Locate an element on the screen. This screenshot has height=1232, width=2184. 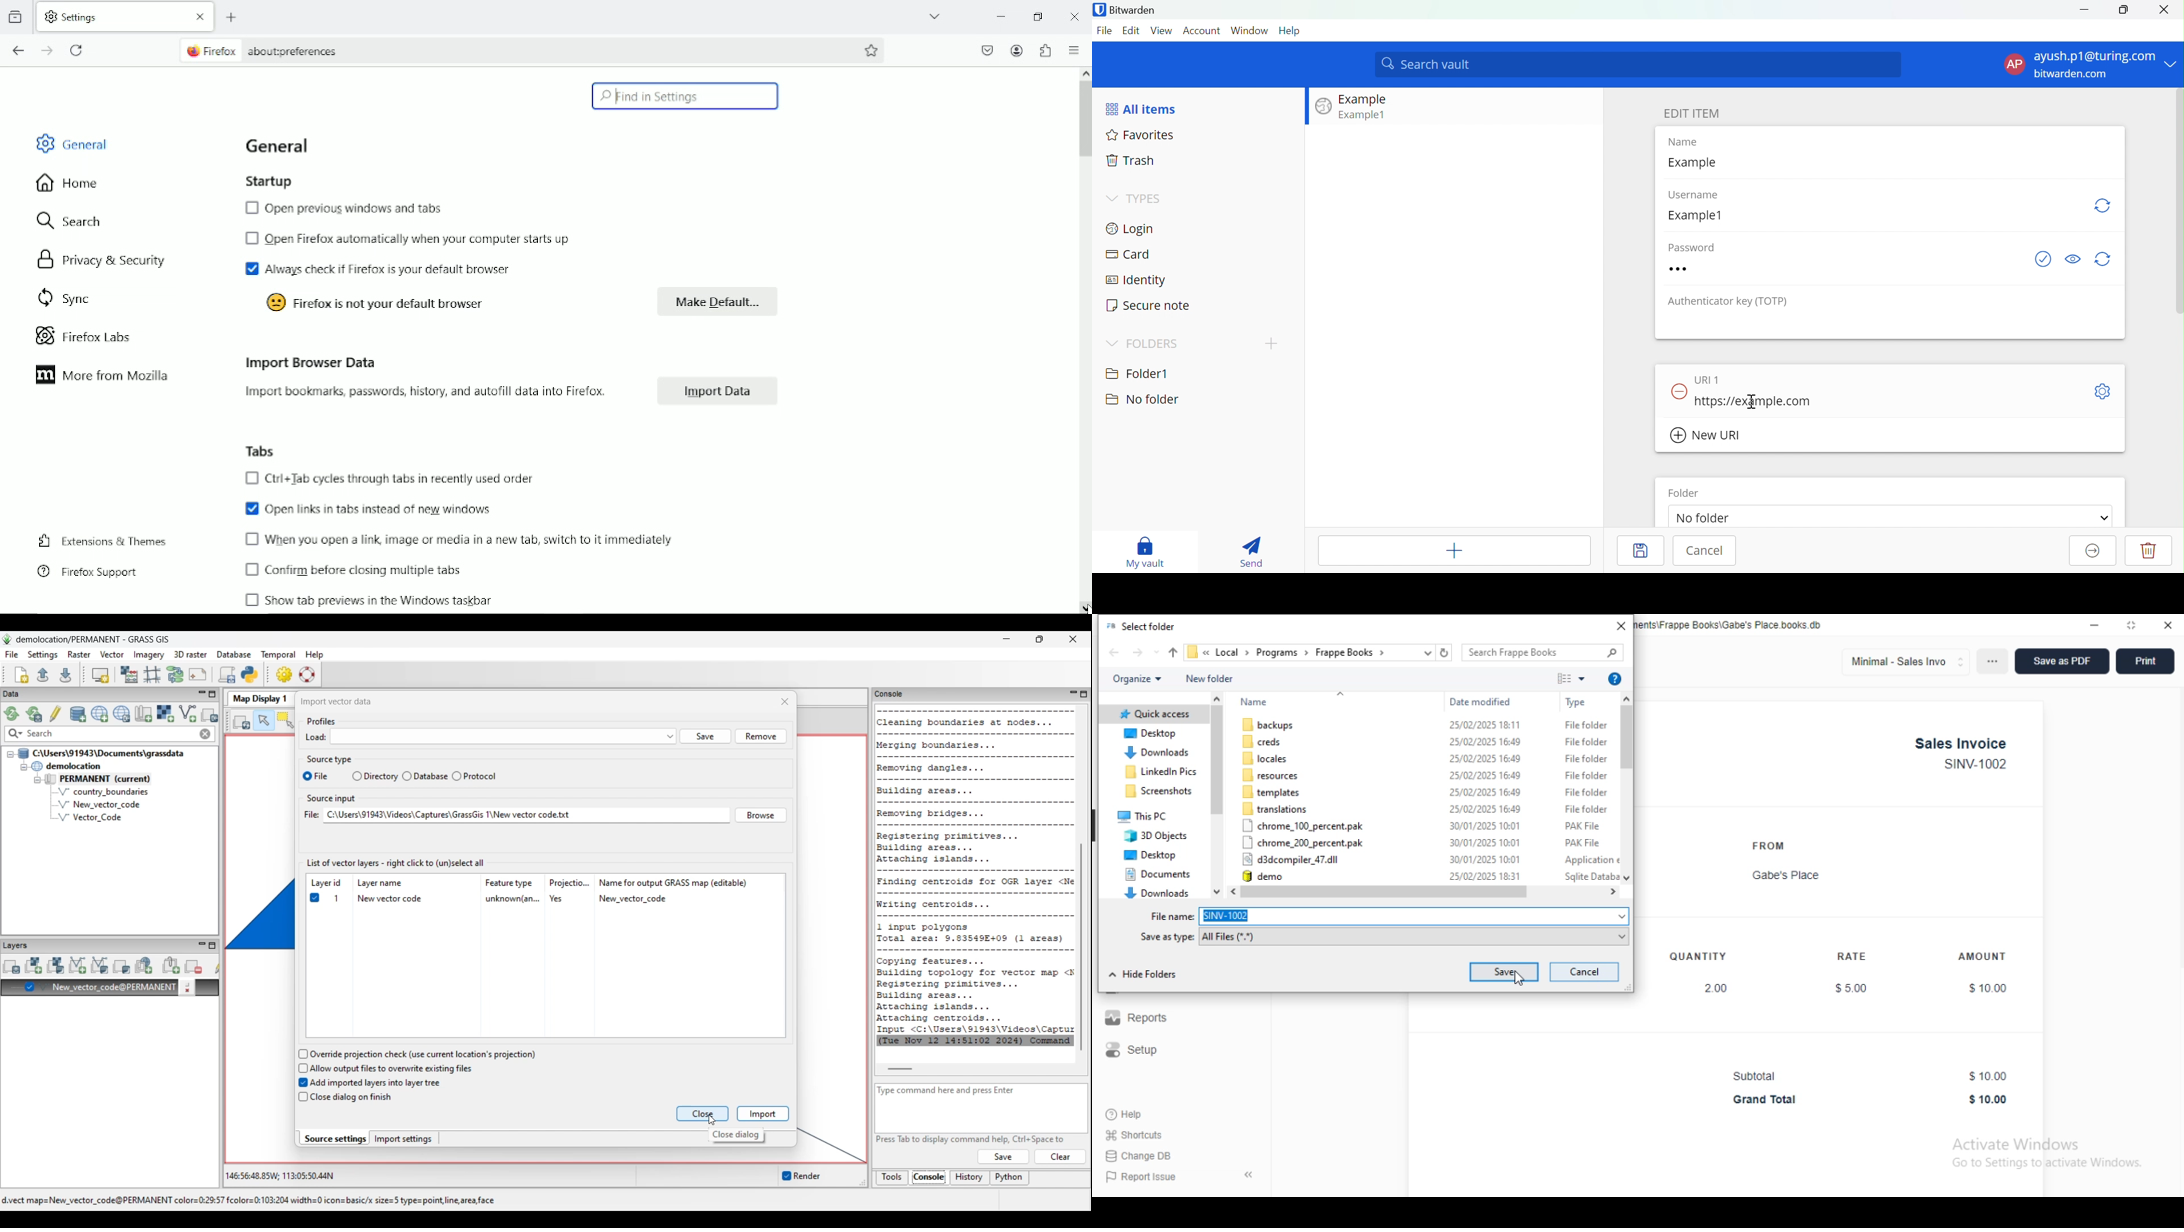
d3dcompiler_47.dll is located at coordinates (1291, 859).